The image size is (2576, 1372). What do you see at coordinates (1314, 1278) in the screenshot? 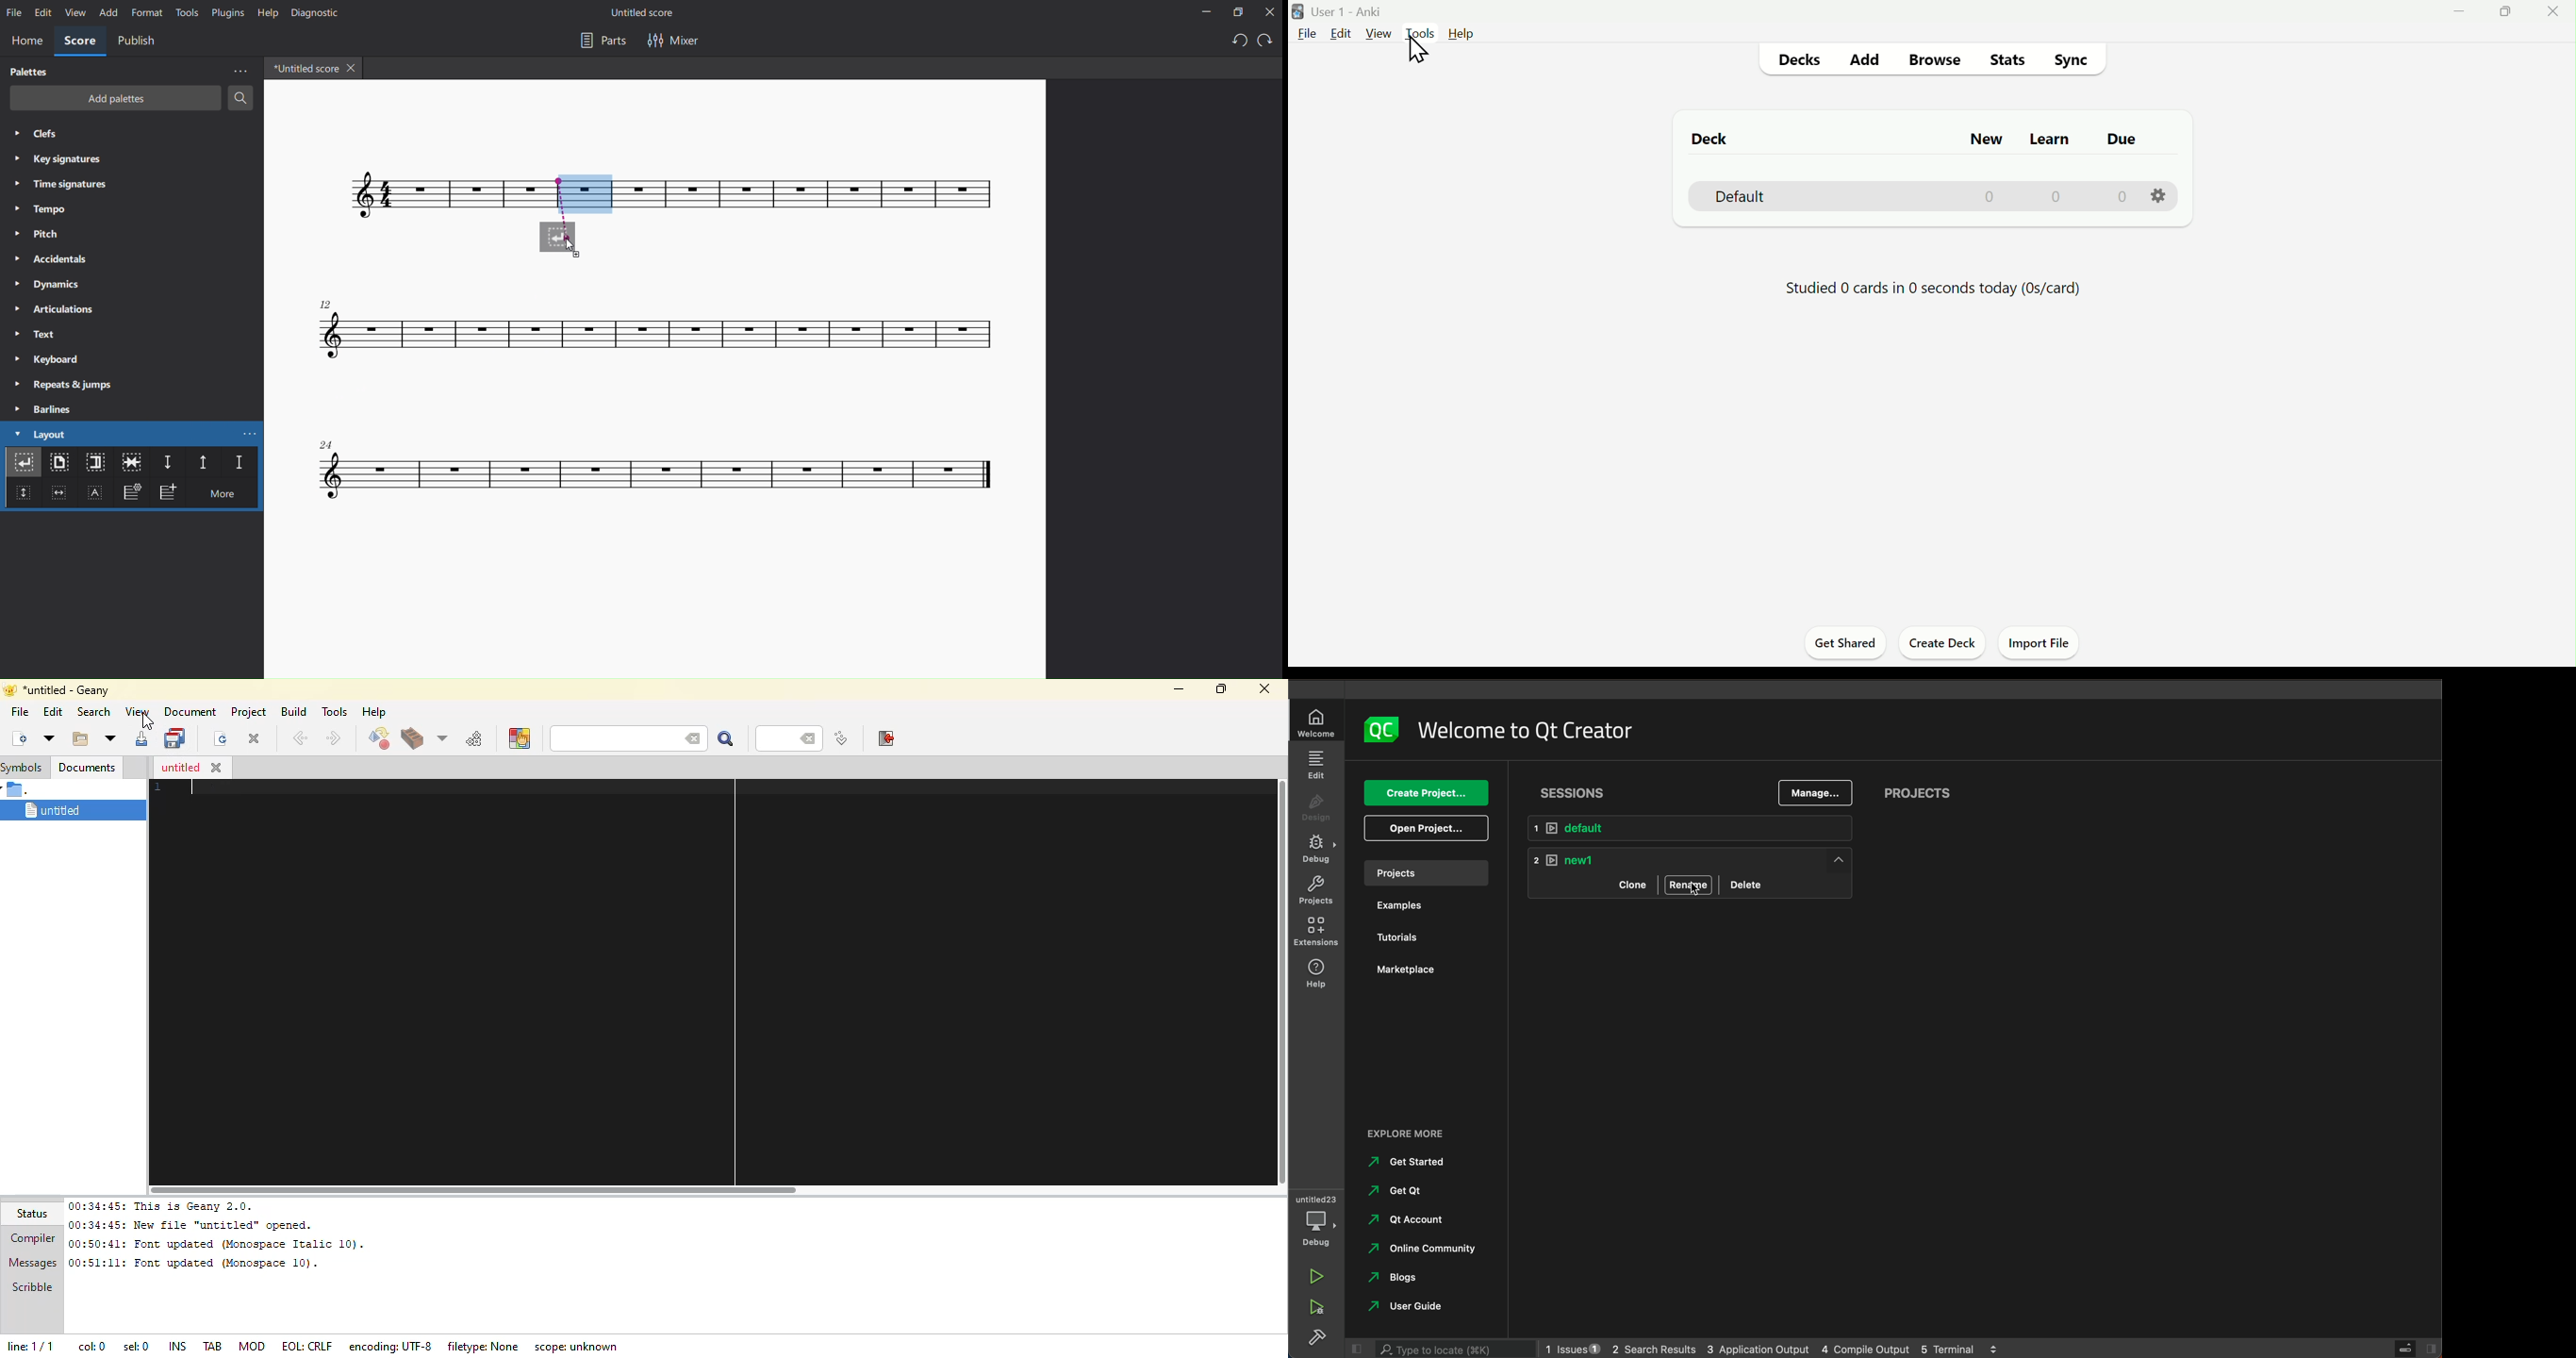
I see `run` at bounding box center [1314, 1278].